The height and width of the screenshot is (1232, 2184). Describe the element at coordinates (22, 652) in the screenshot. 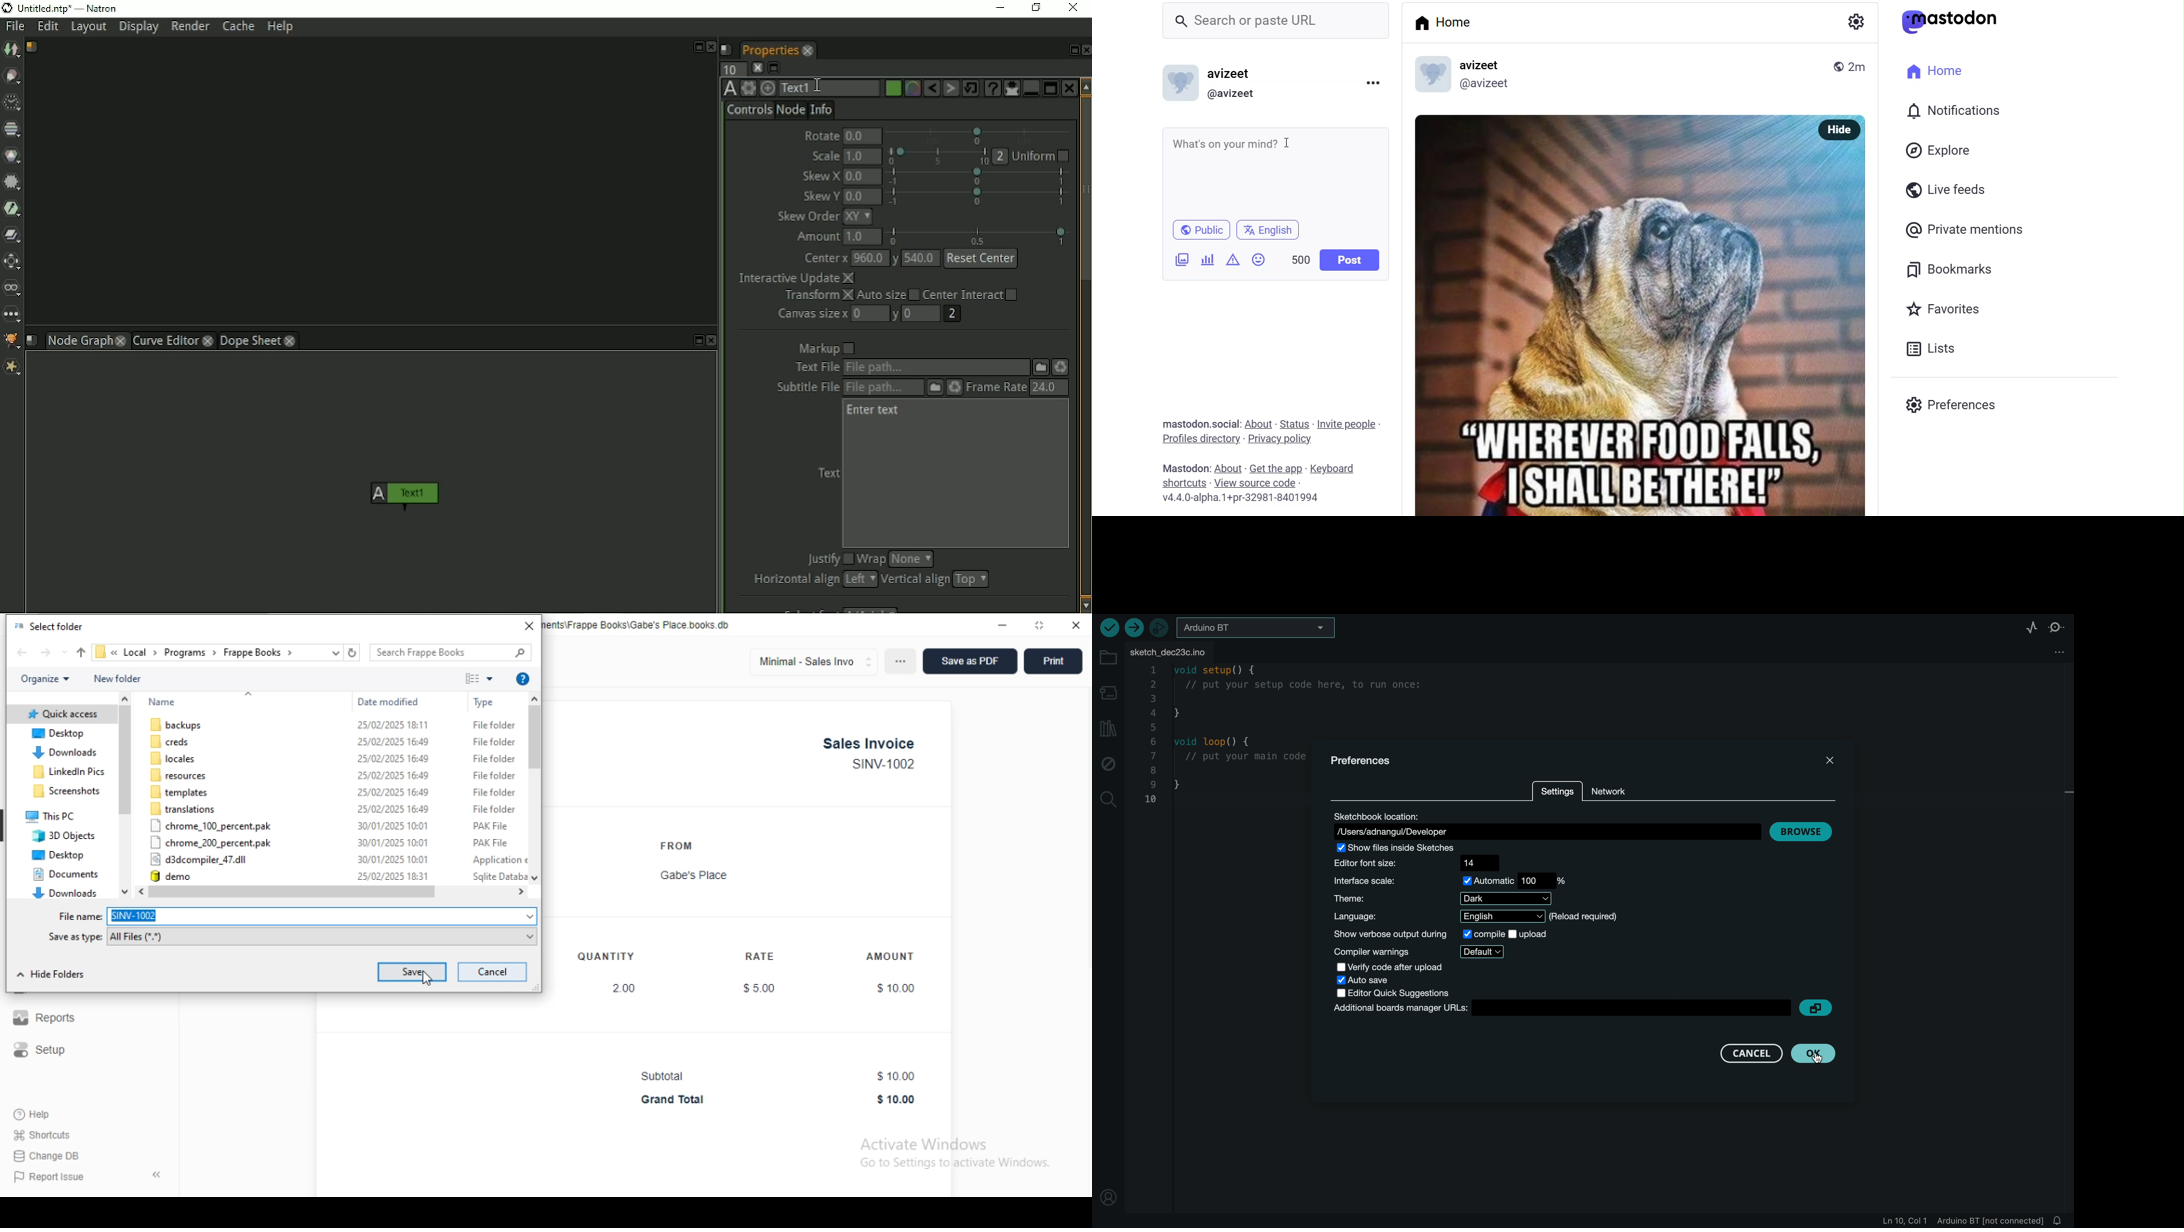

I see `back` at that location.